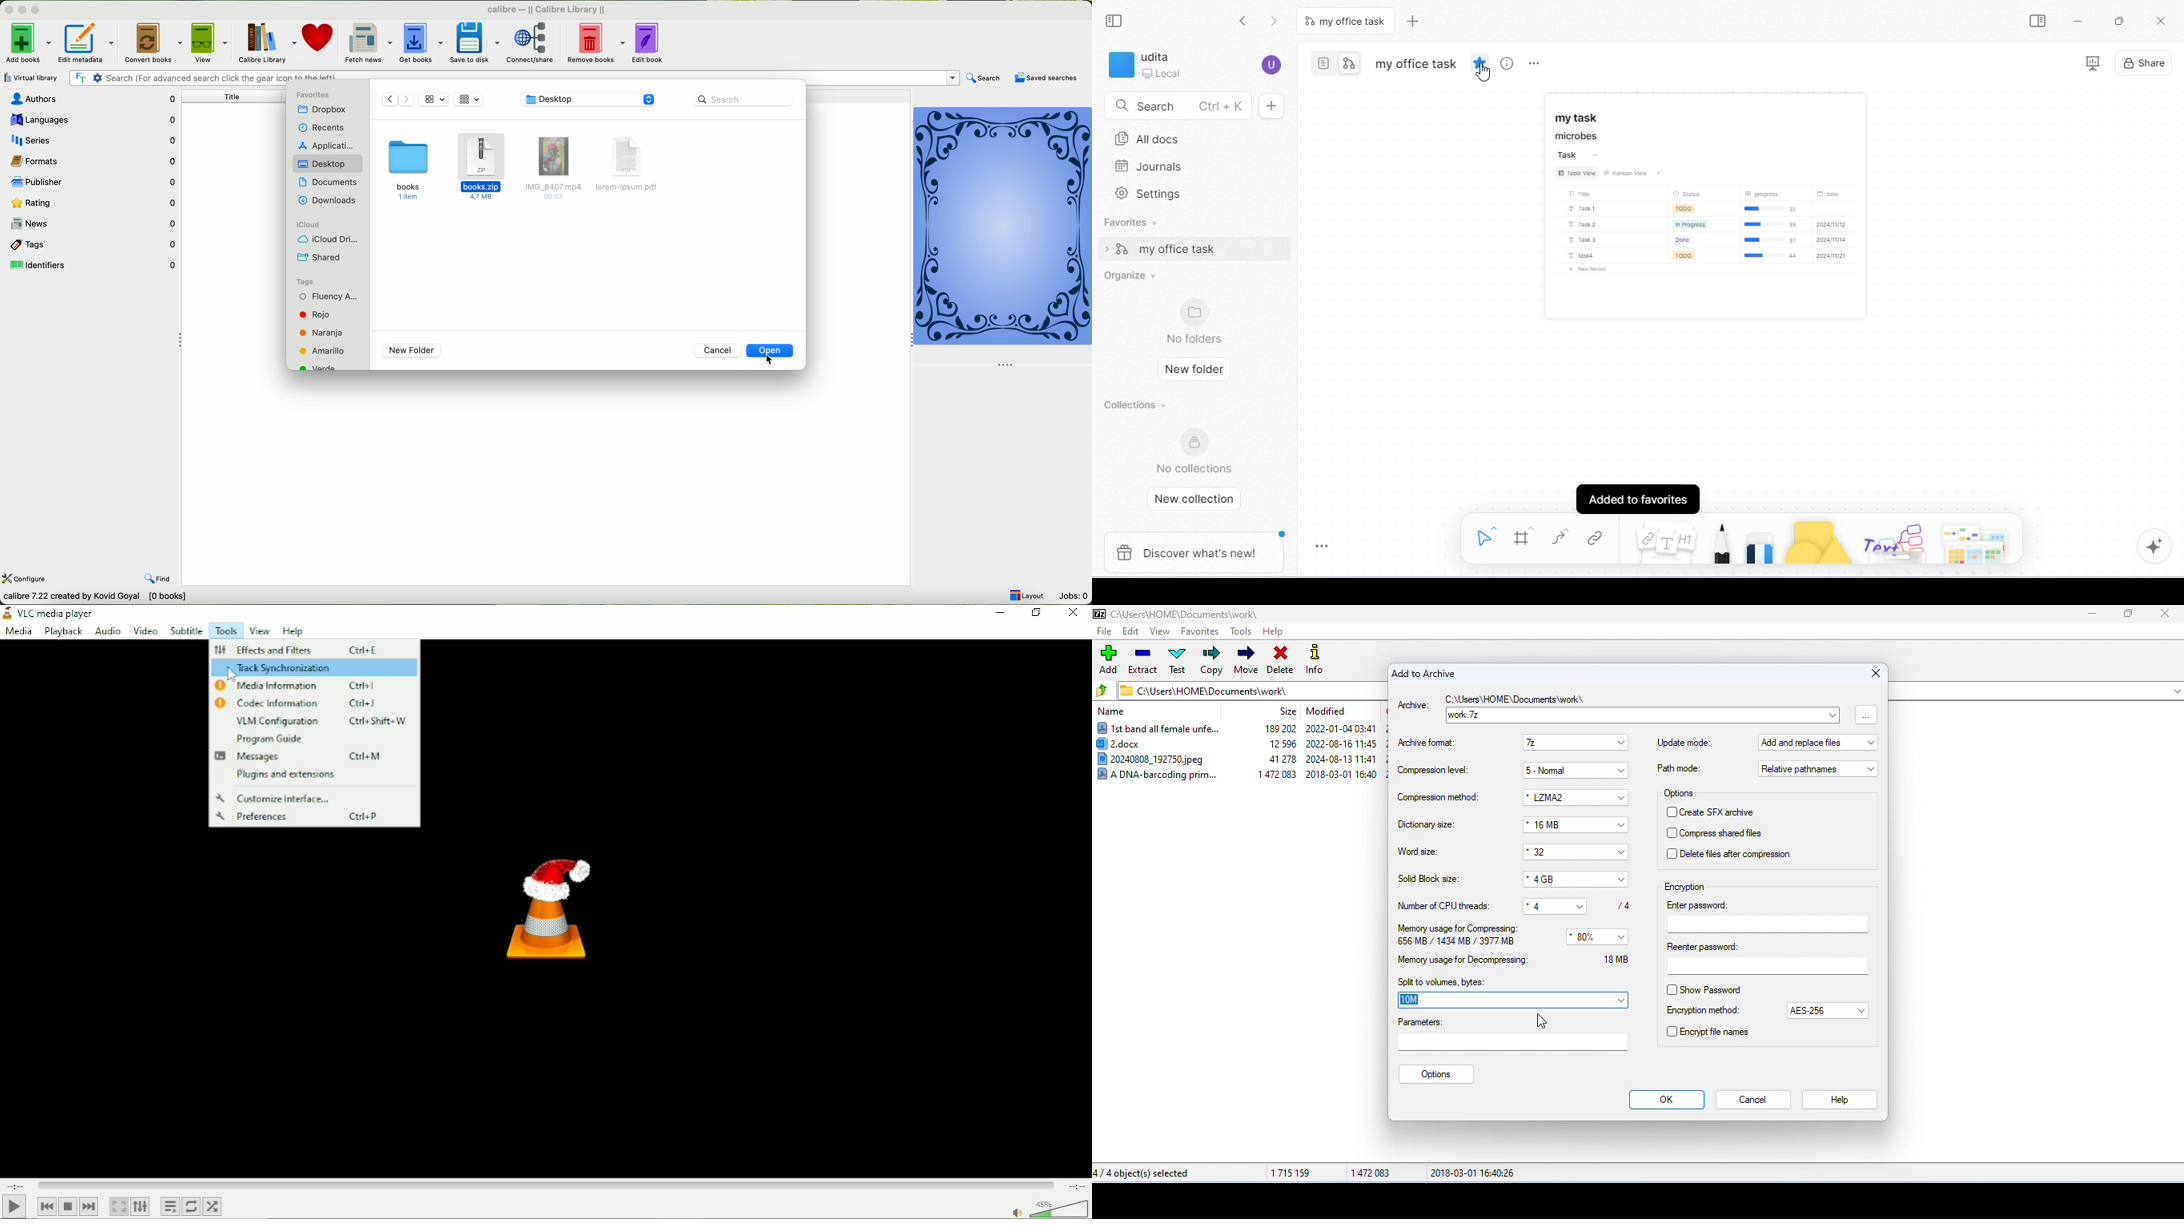  What do you see at coordinates (406, 99) in the screenshot?
I see `Next` at bounding box center [406, 99].